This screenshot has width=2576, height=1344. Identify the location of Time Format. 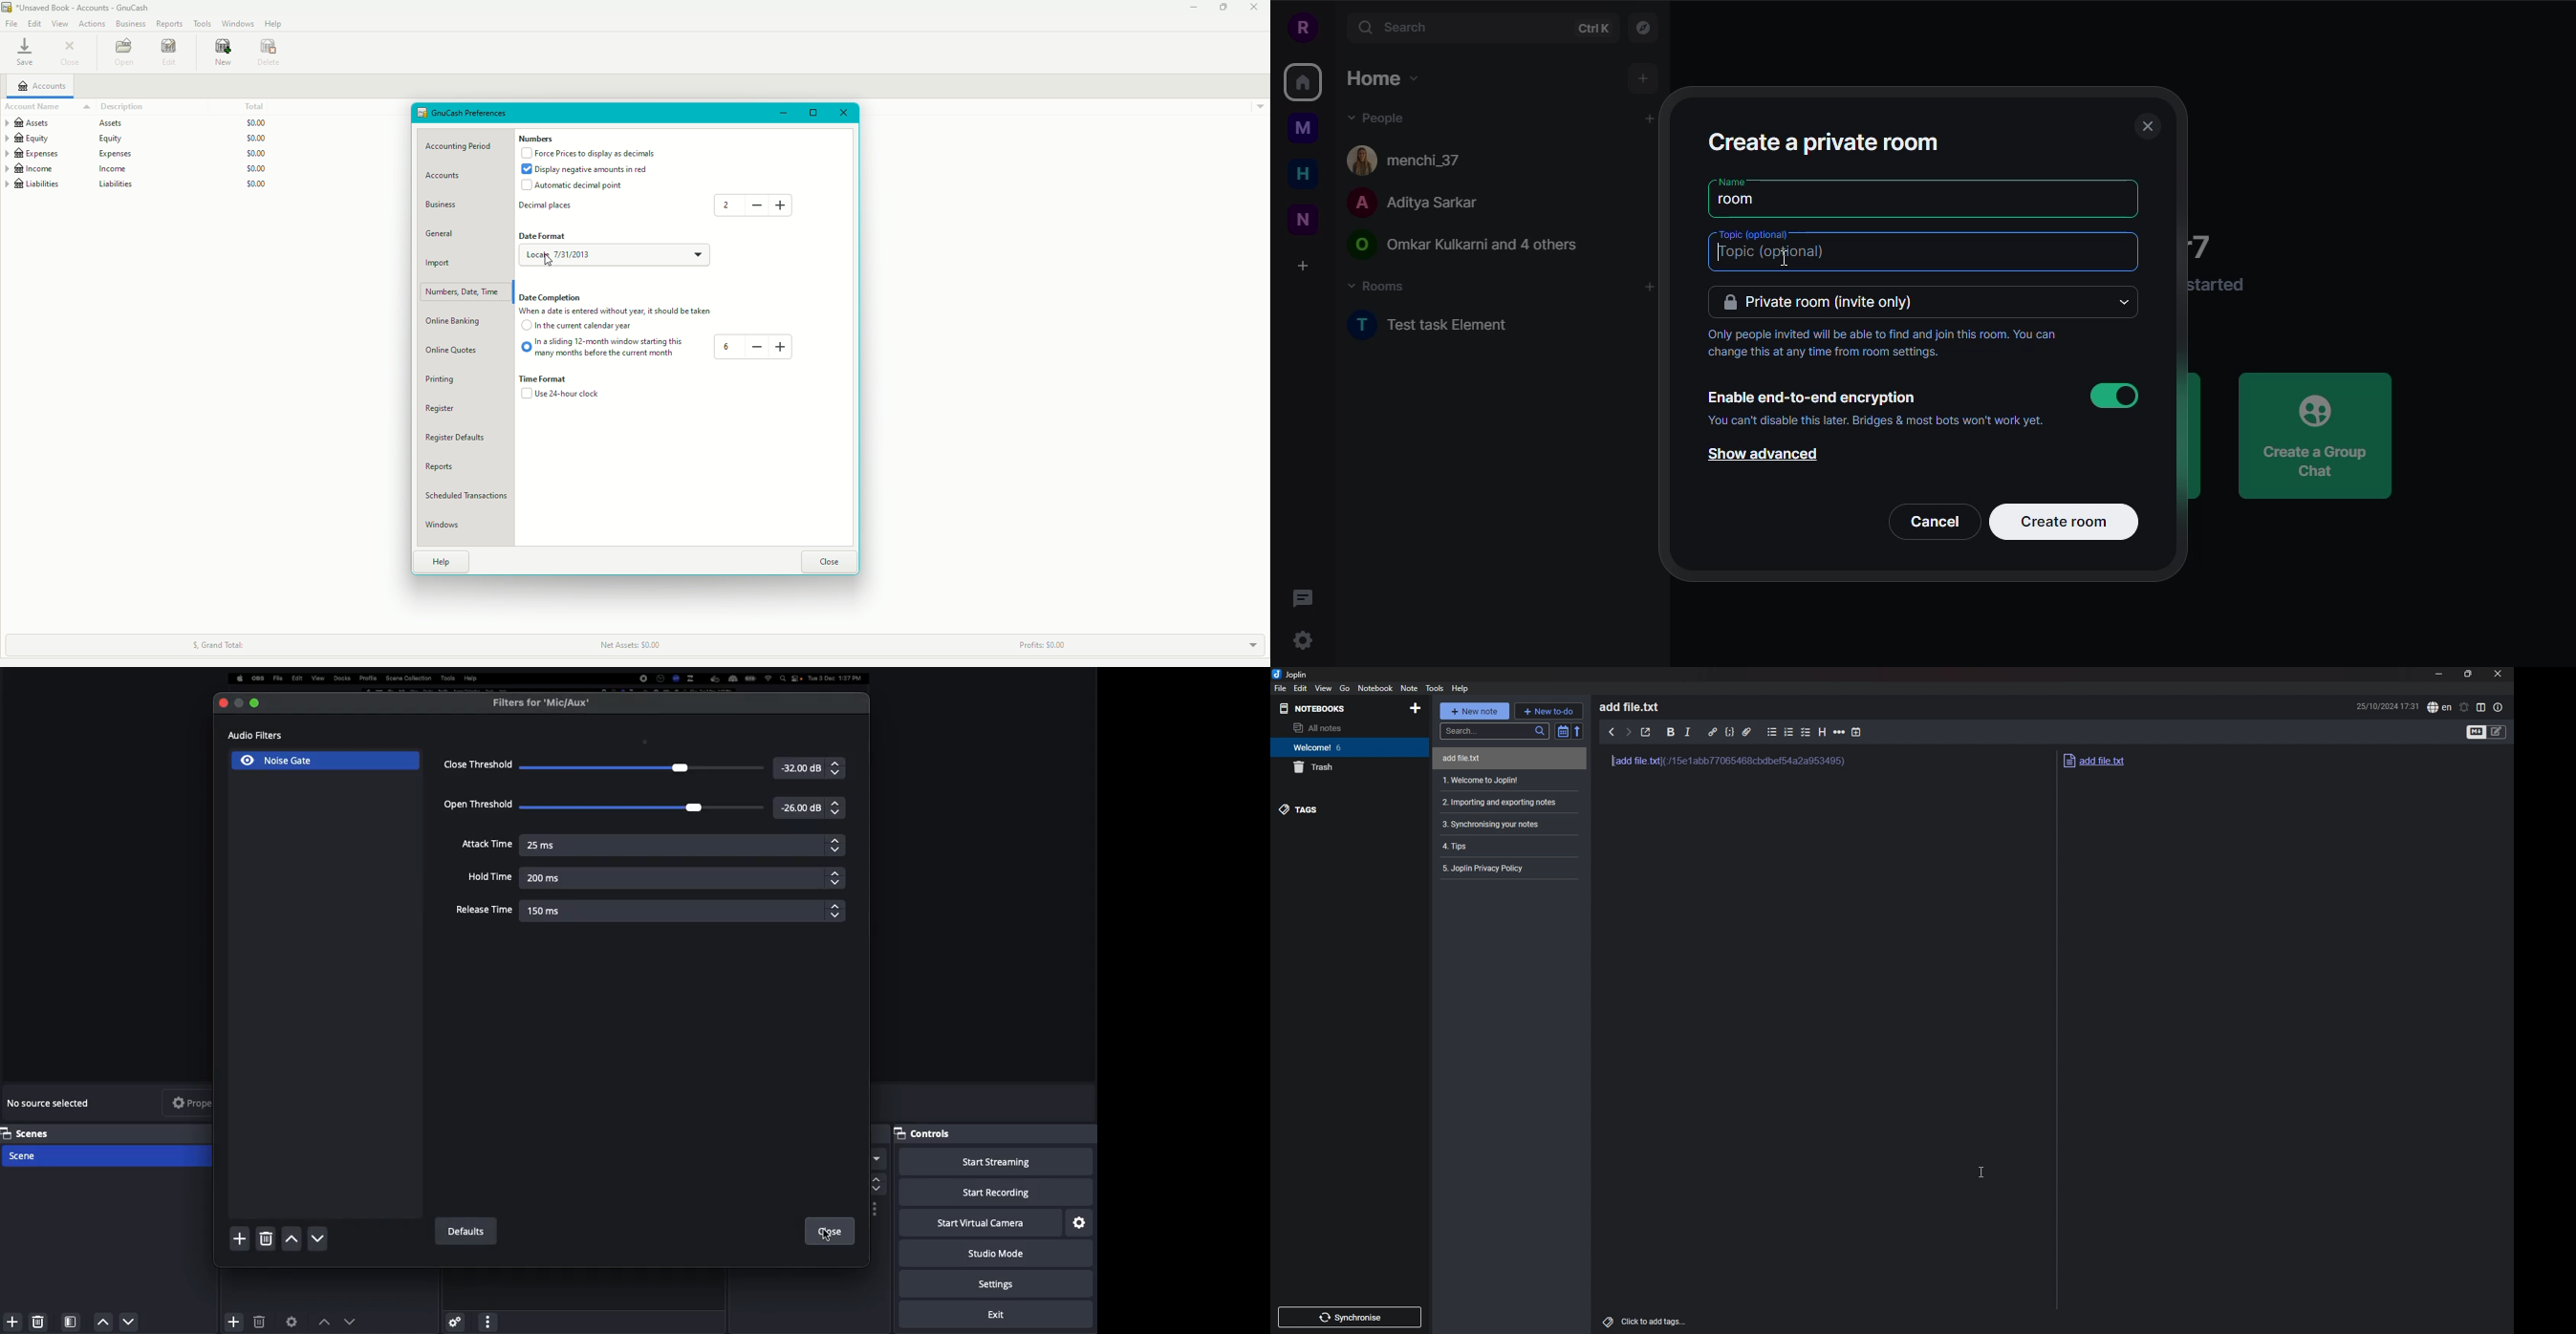
(549, 380).